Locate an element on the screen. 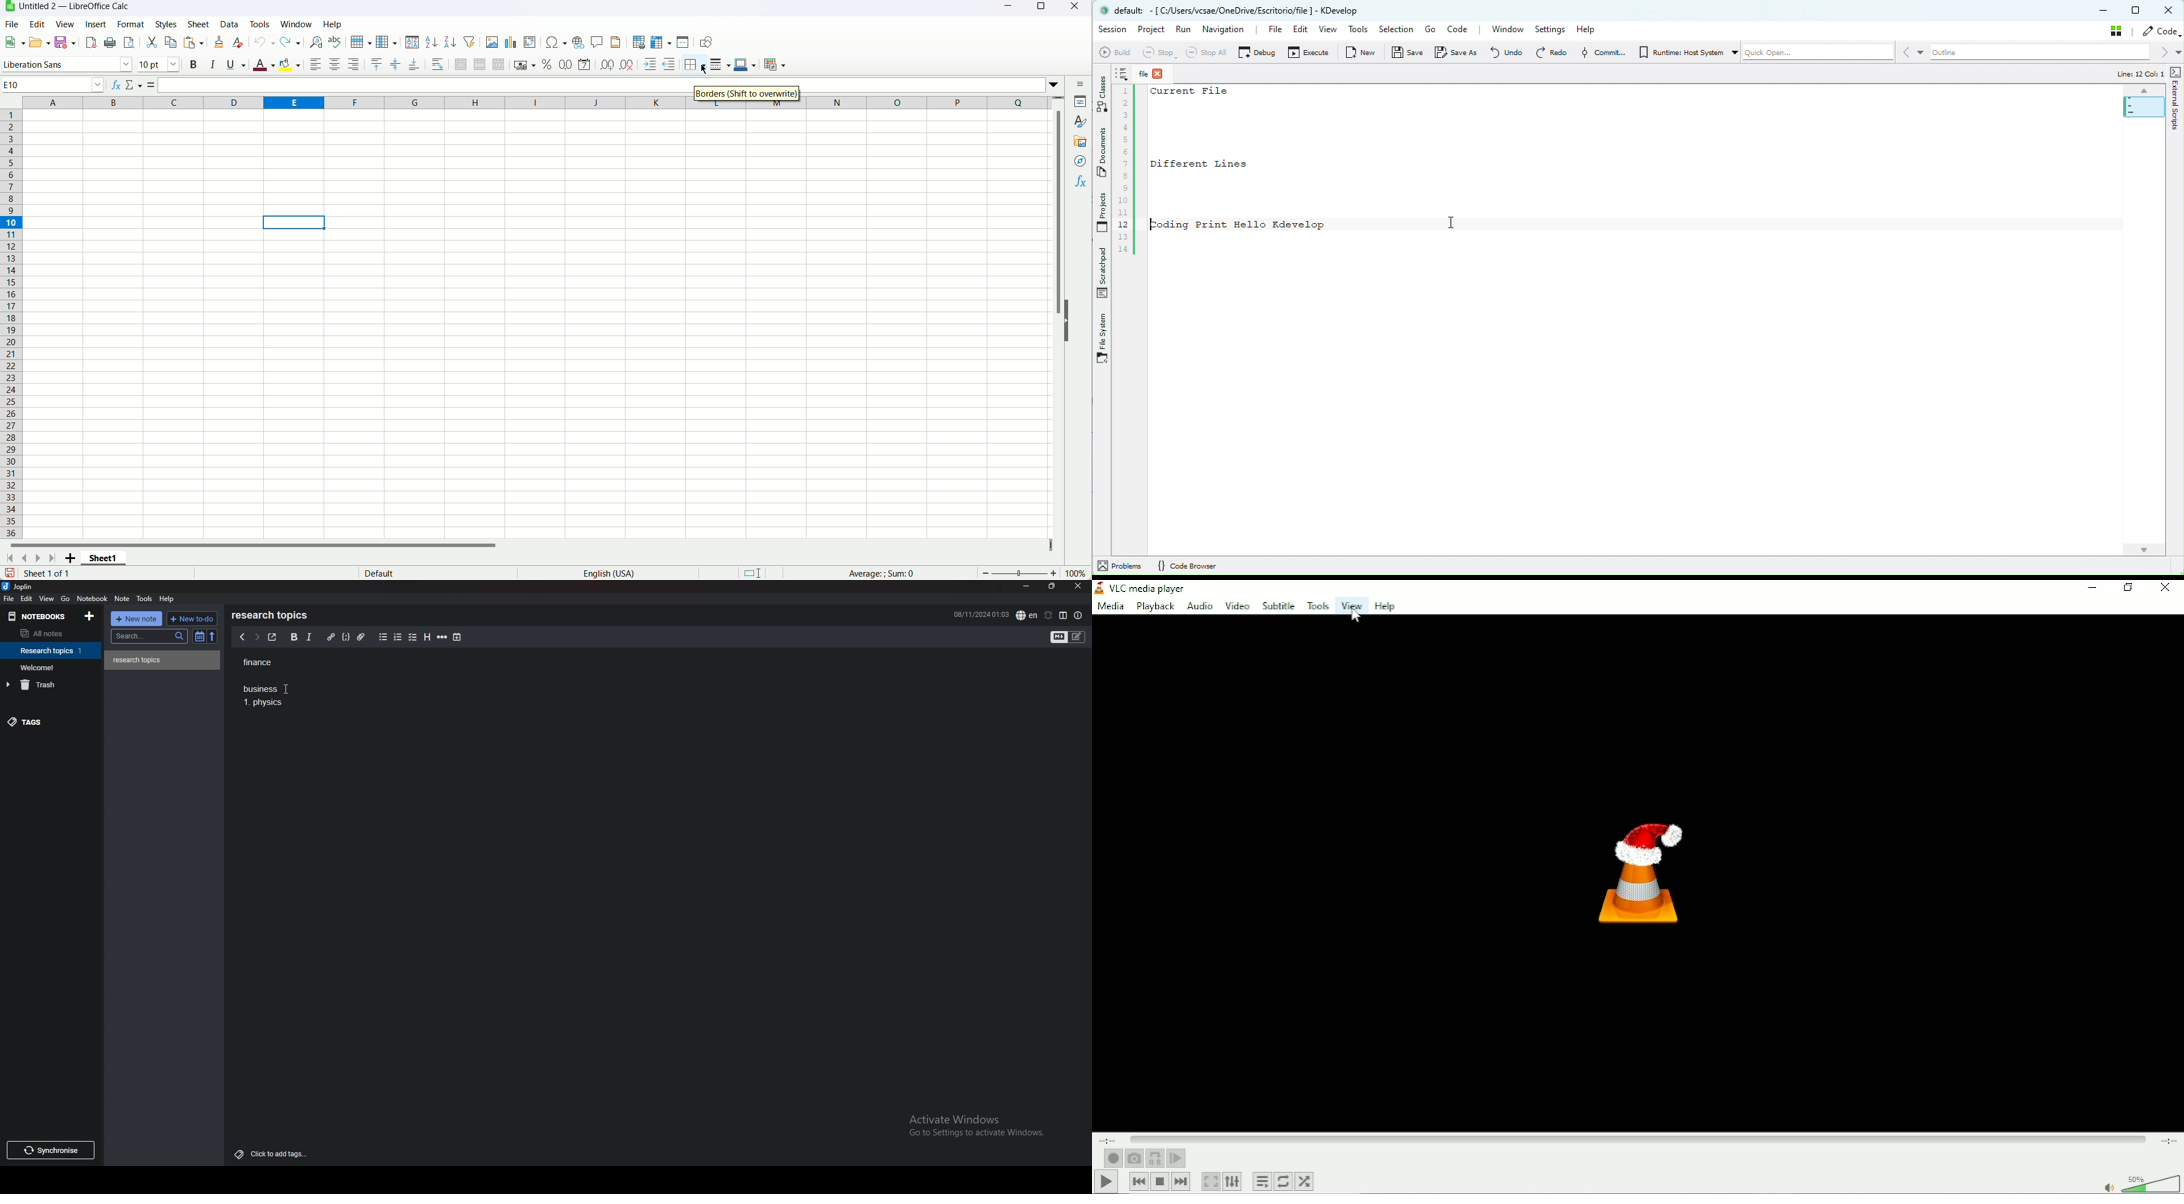 The height and width of the screenshot is (1204, 2184). checkbox is located at coordinates (413, 637).